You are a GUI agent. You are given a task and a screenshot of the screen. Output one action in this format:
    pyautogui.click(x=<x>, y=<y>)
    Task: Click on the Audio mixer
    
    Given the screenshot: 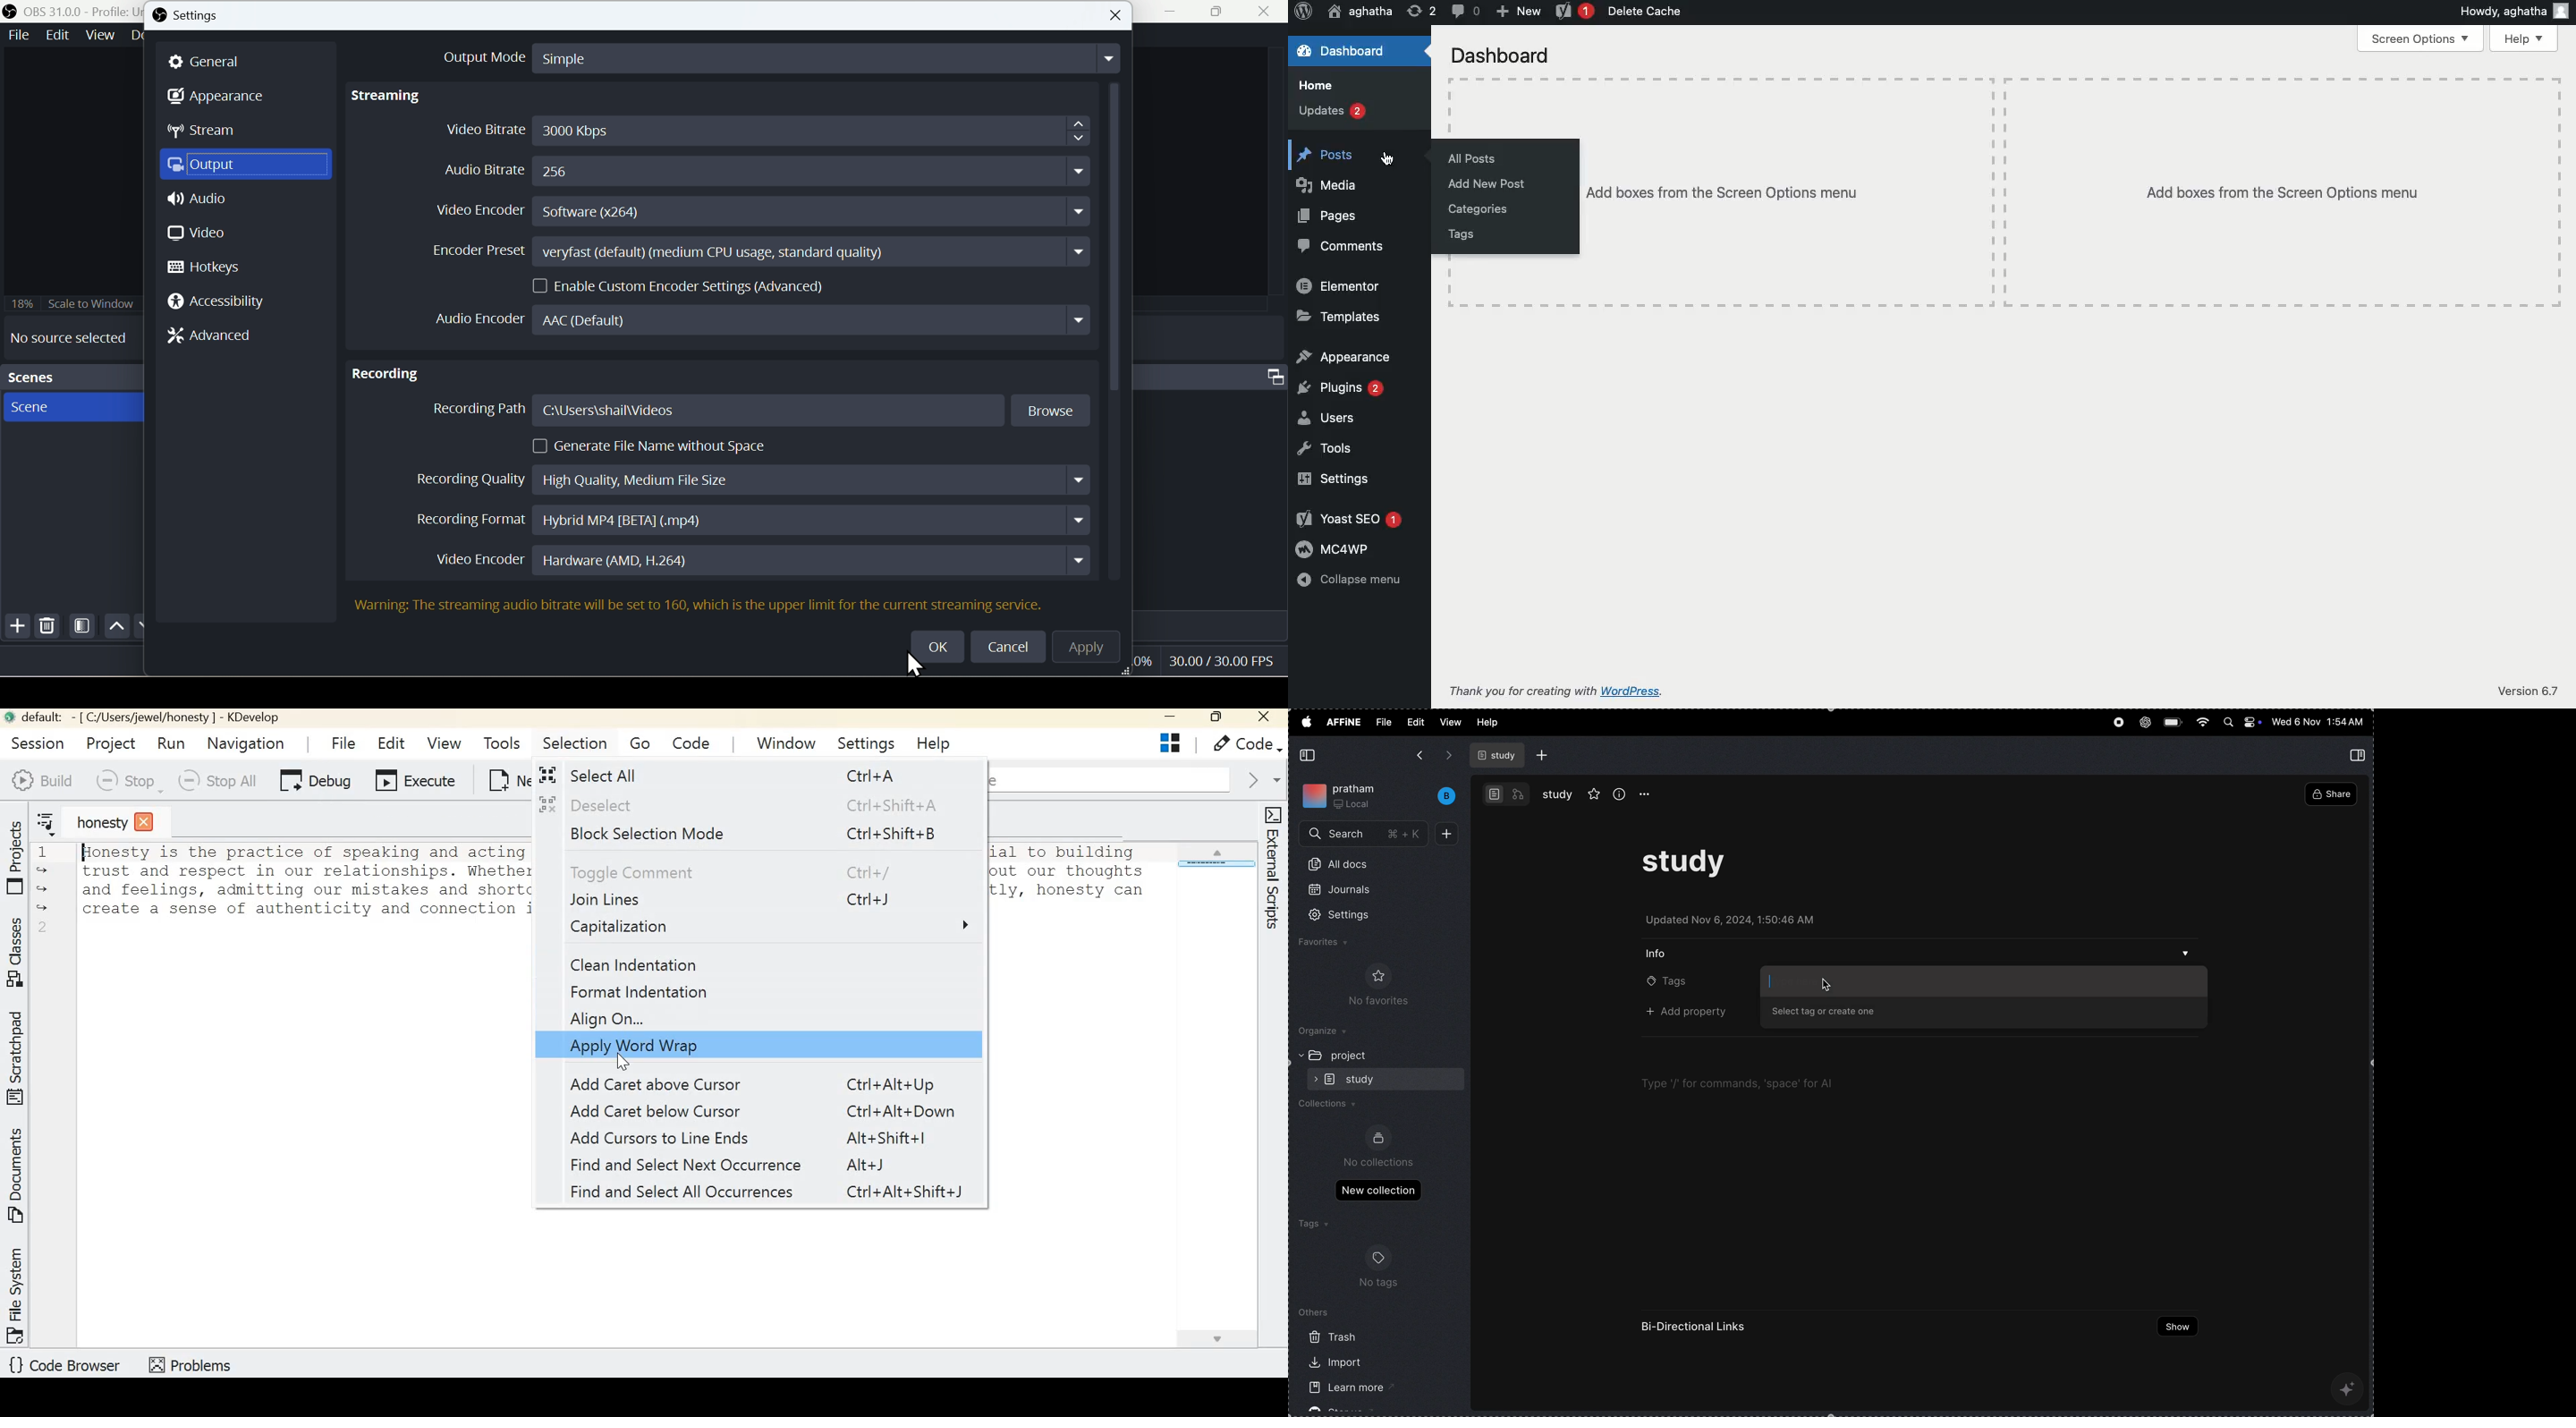 What is the action you would take?
    pyautogui.click(x=1214, y=375)
    